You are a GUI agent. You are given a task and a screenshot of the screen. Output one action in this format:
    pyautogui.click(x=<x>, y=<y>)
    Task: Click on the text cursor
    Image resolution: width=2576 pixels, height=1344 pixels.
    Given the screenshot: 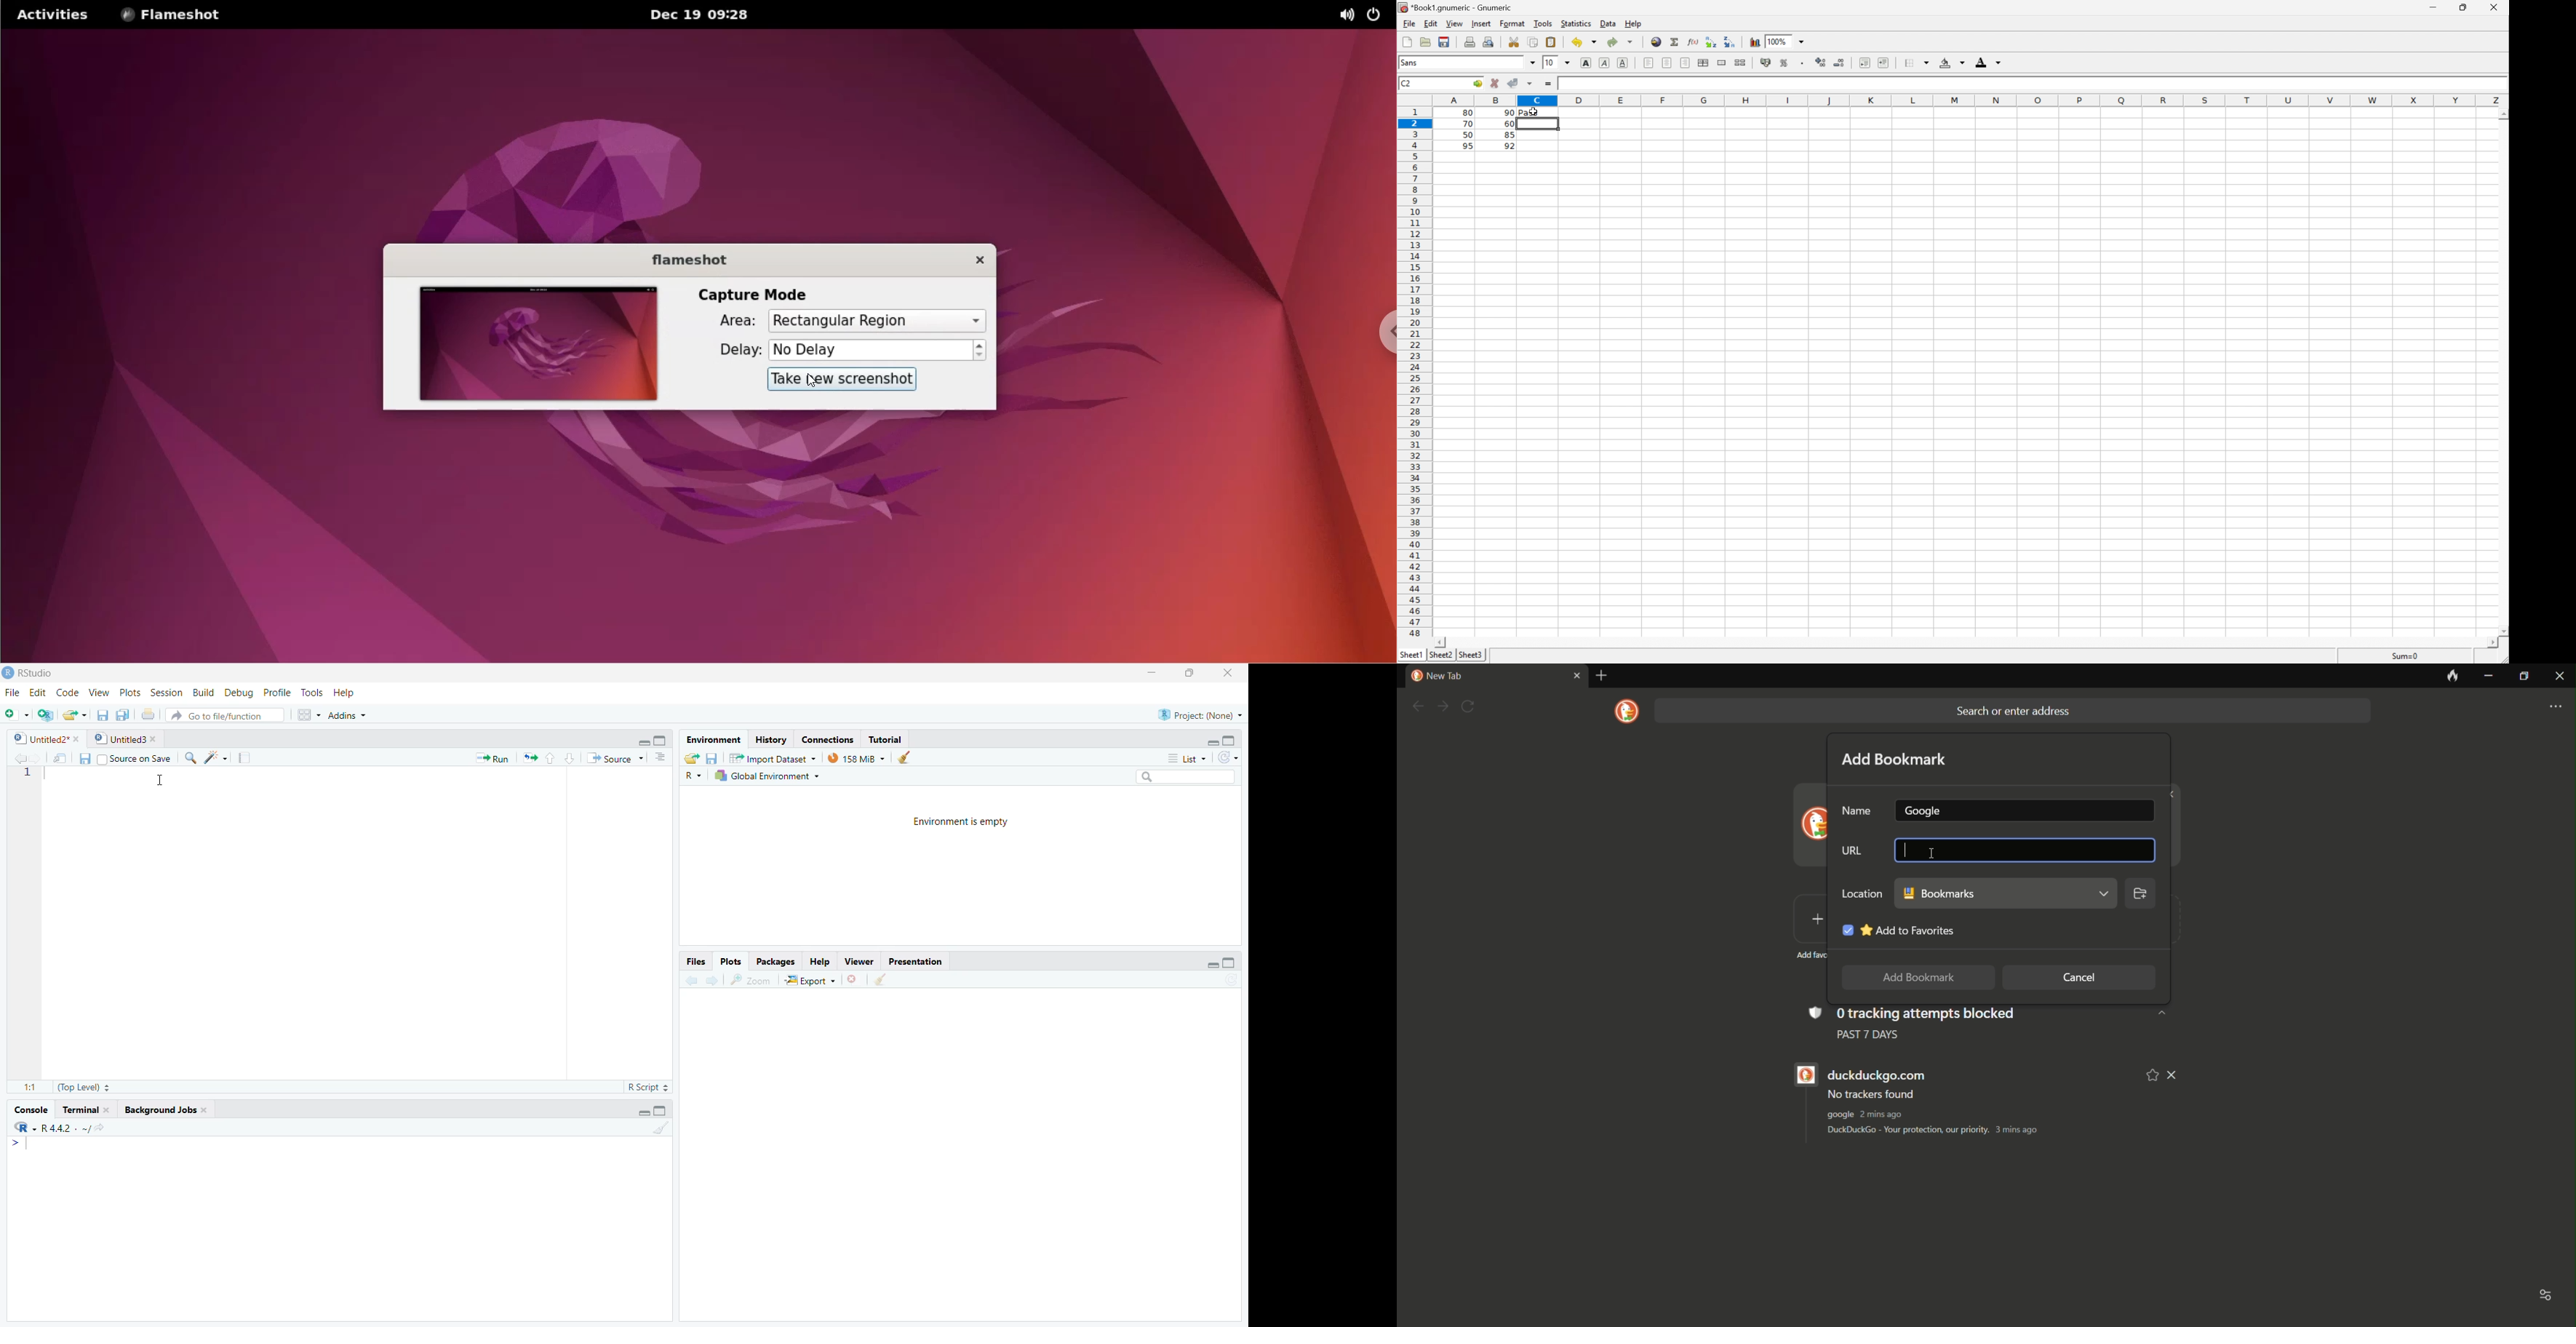 What is the action you would take?
    pyautogui.click(x=158, y=778)
    